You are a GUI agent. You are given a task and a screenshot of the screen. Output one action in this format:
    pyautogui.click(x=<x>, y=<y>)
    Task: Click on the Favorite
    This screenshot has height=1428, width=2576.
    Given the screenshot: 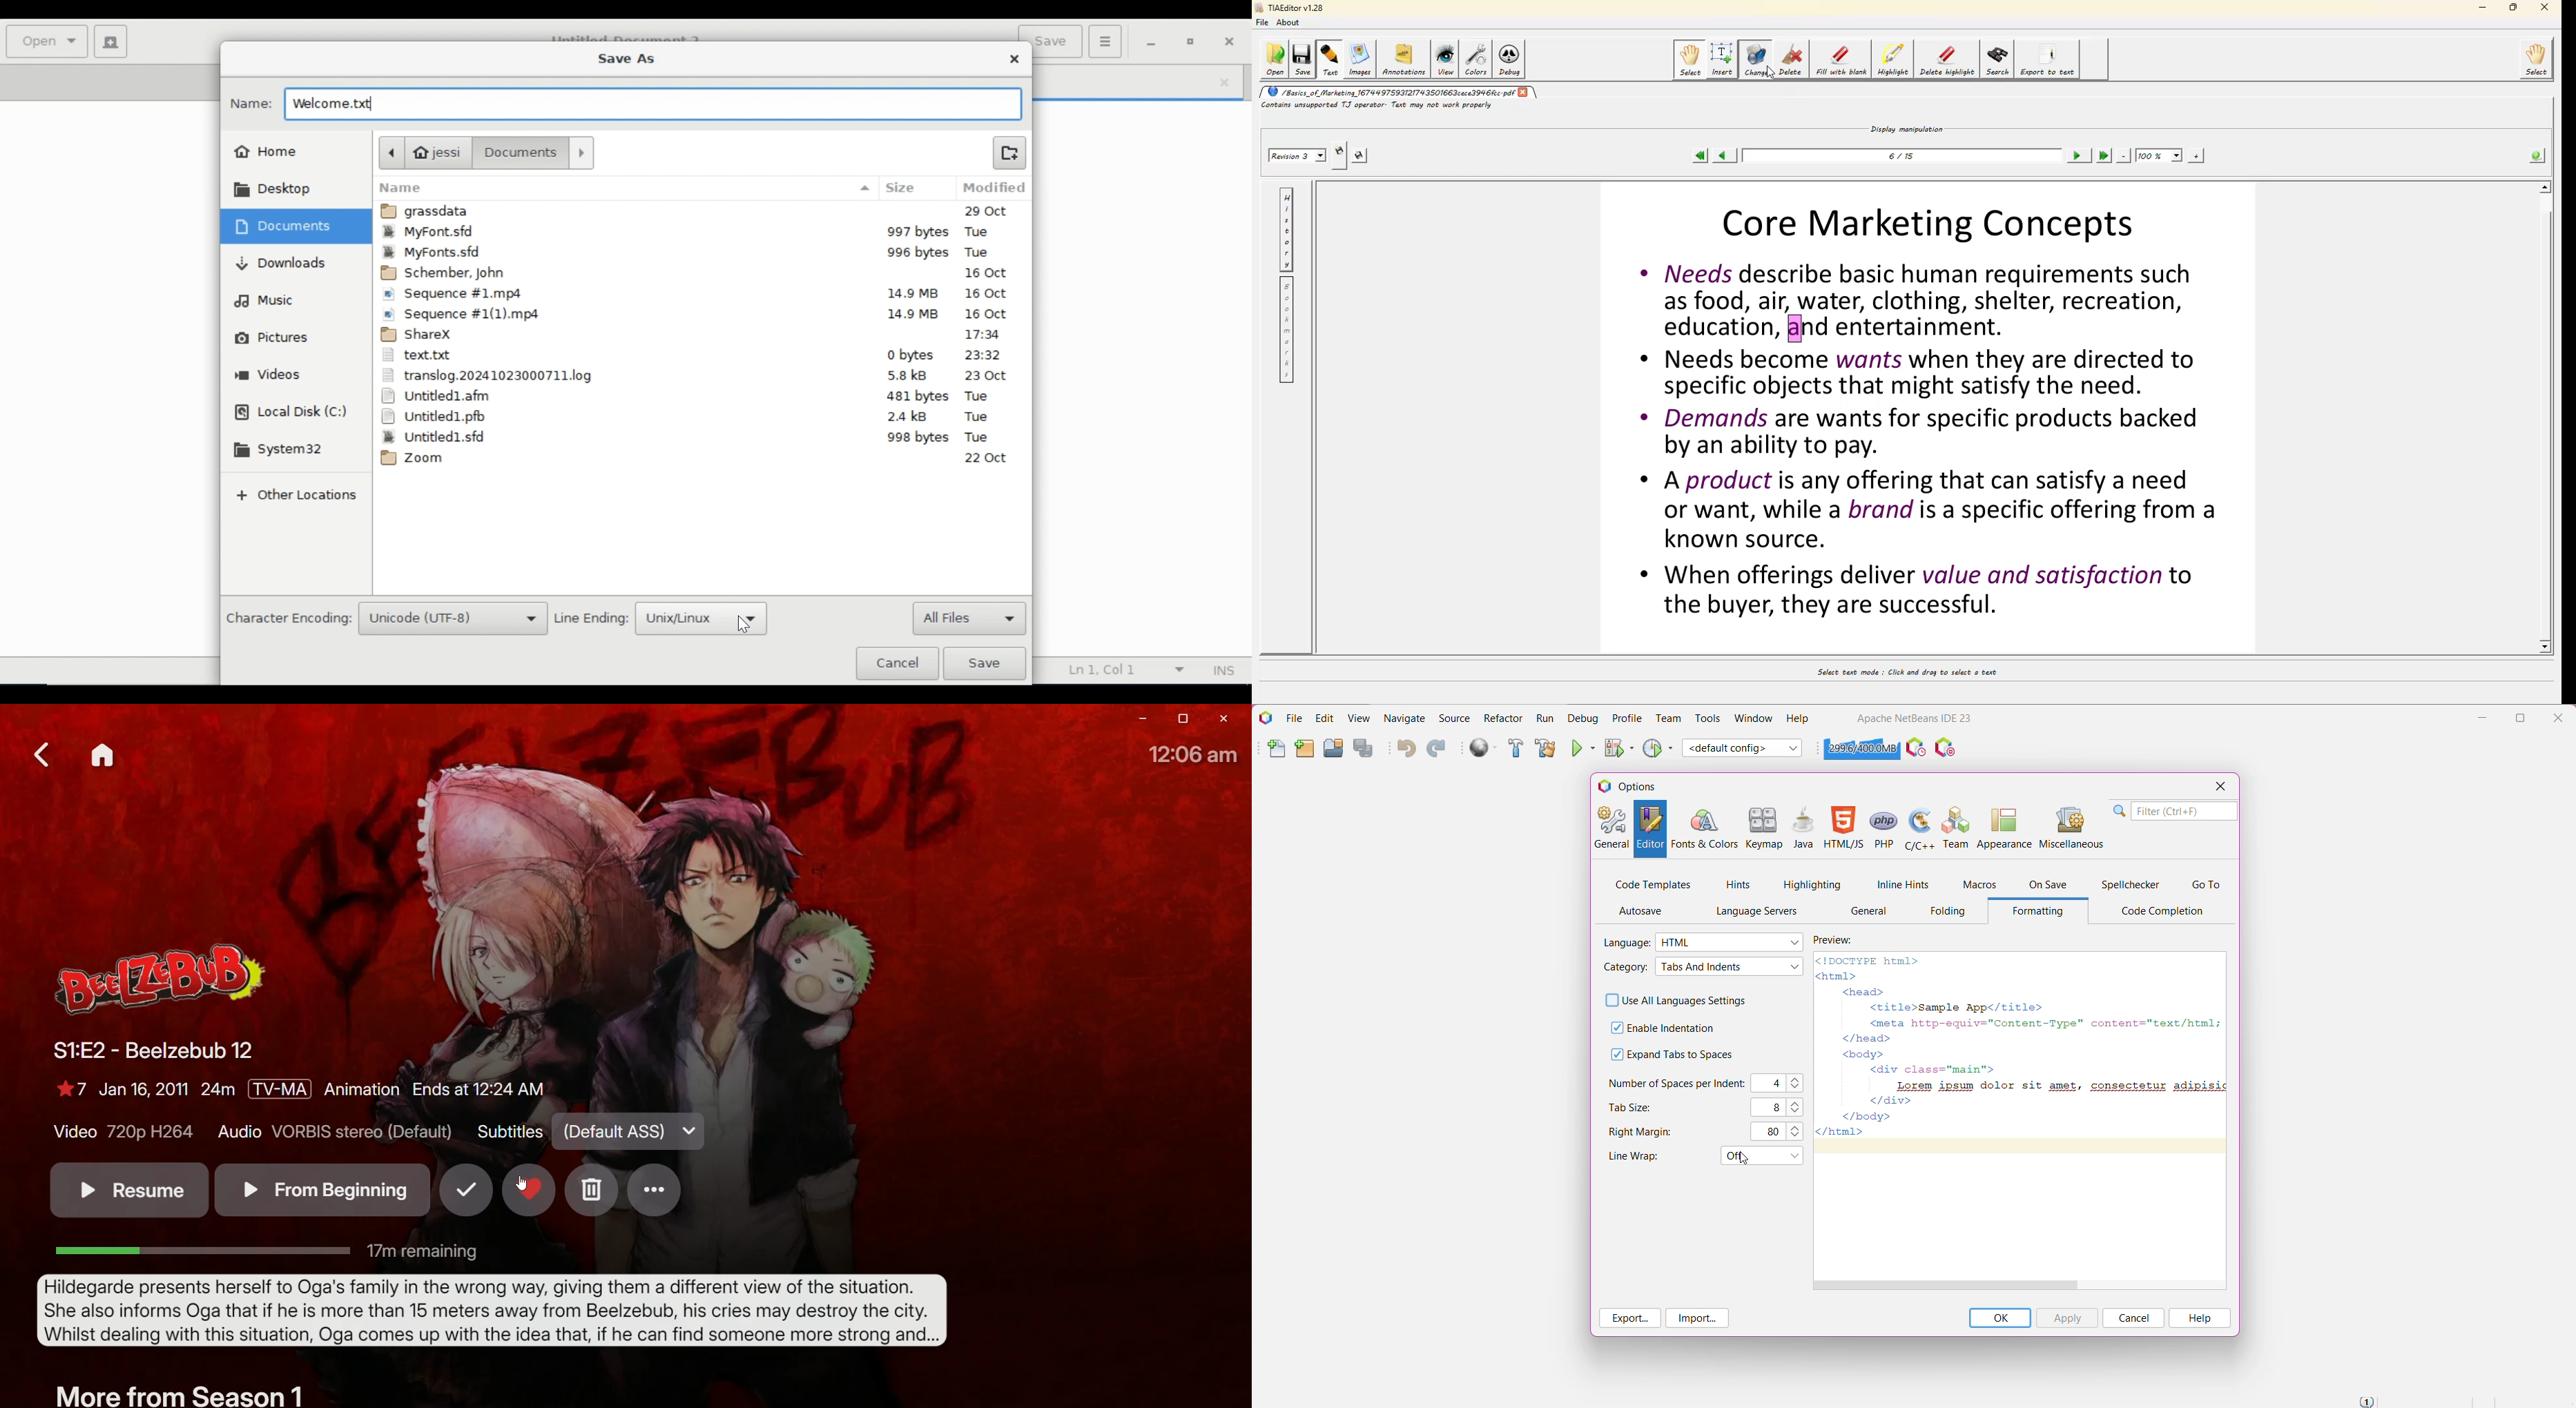 What is the action you would take?
    pyautogui.click(x=528, y=1209)
    